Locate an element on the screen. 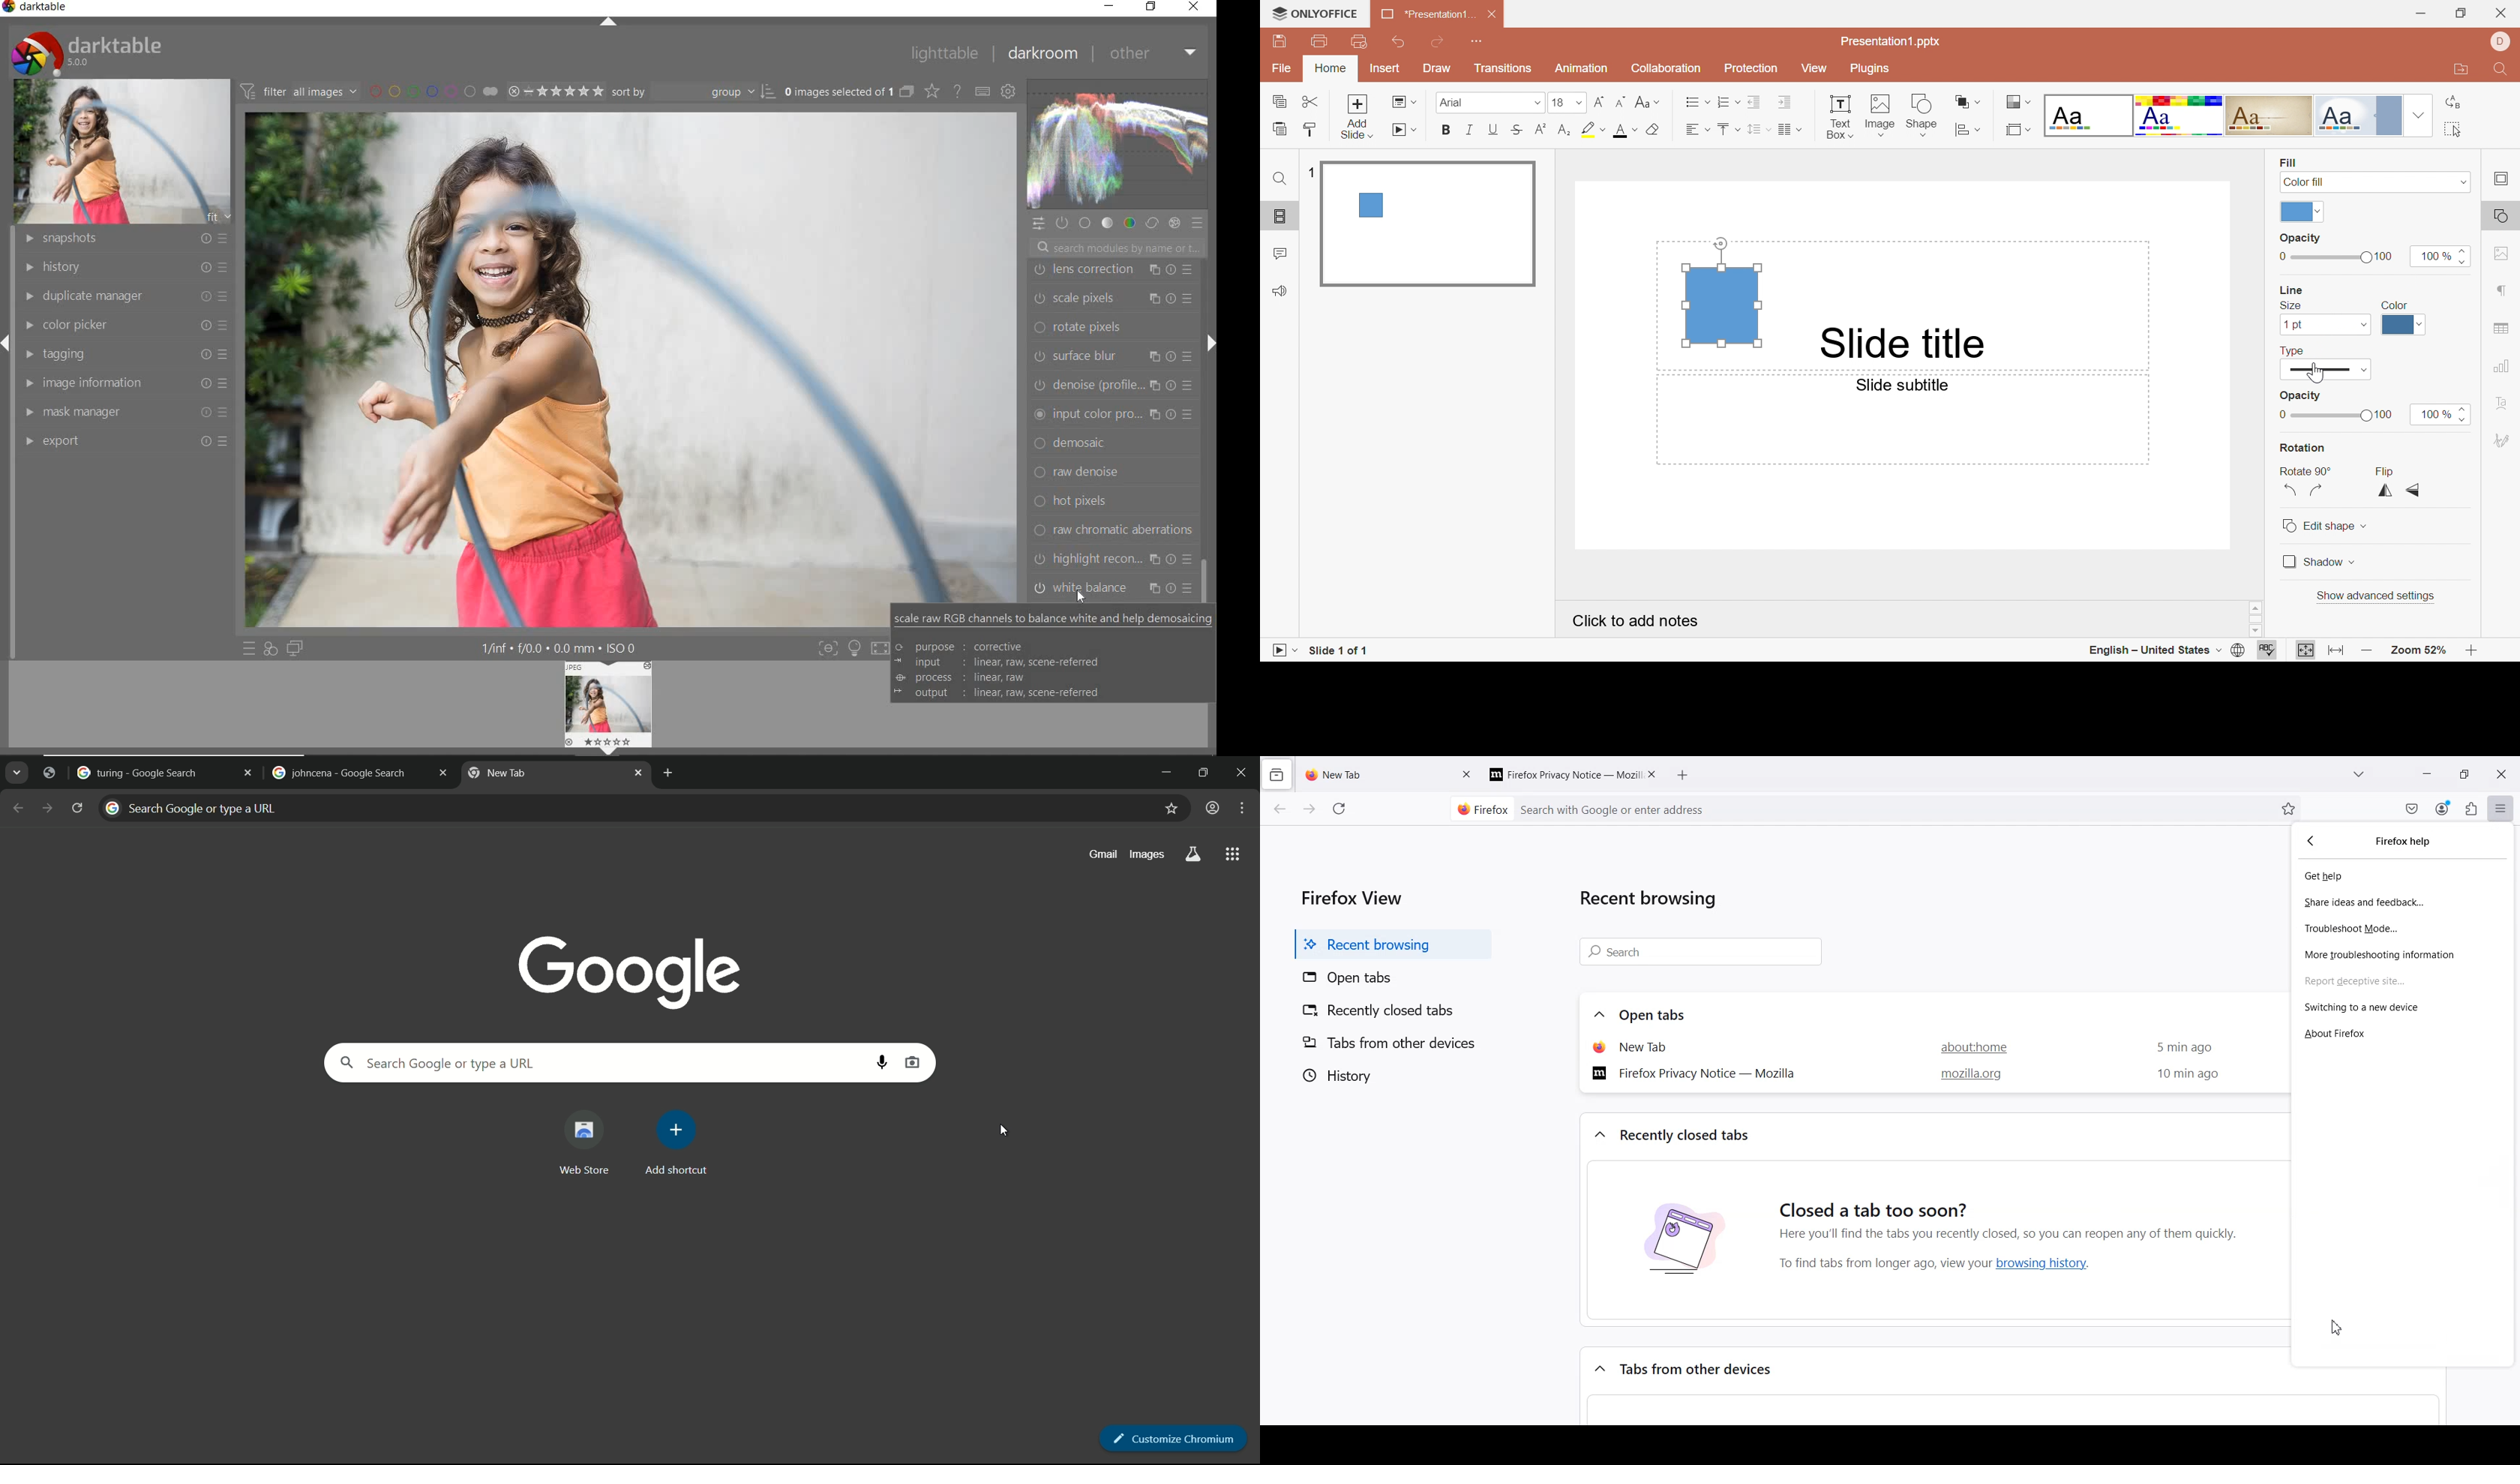 The width and height of the screenshot is (2520, 1484). Slider is located at coordinates (2464, 414).